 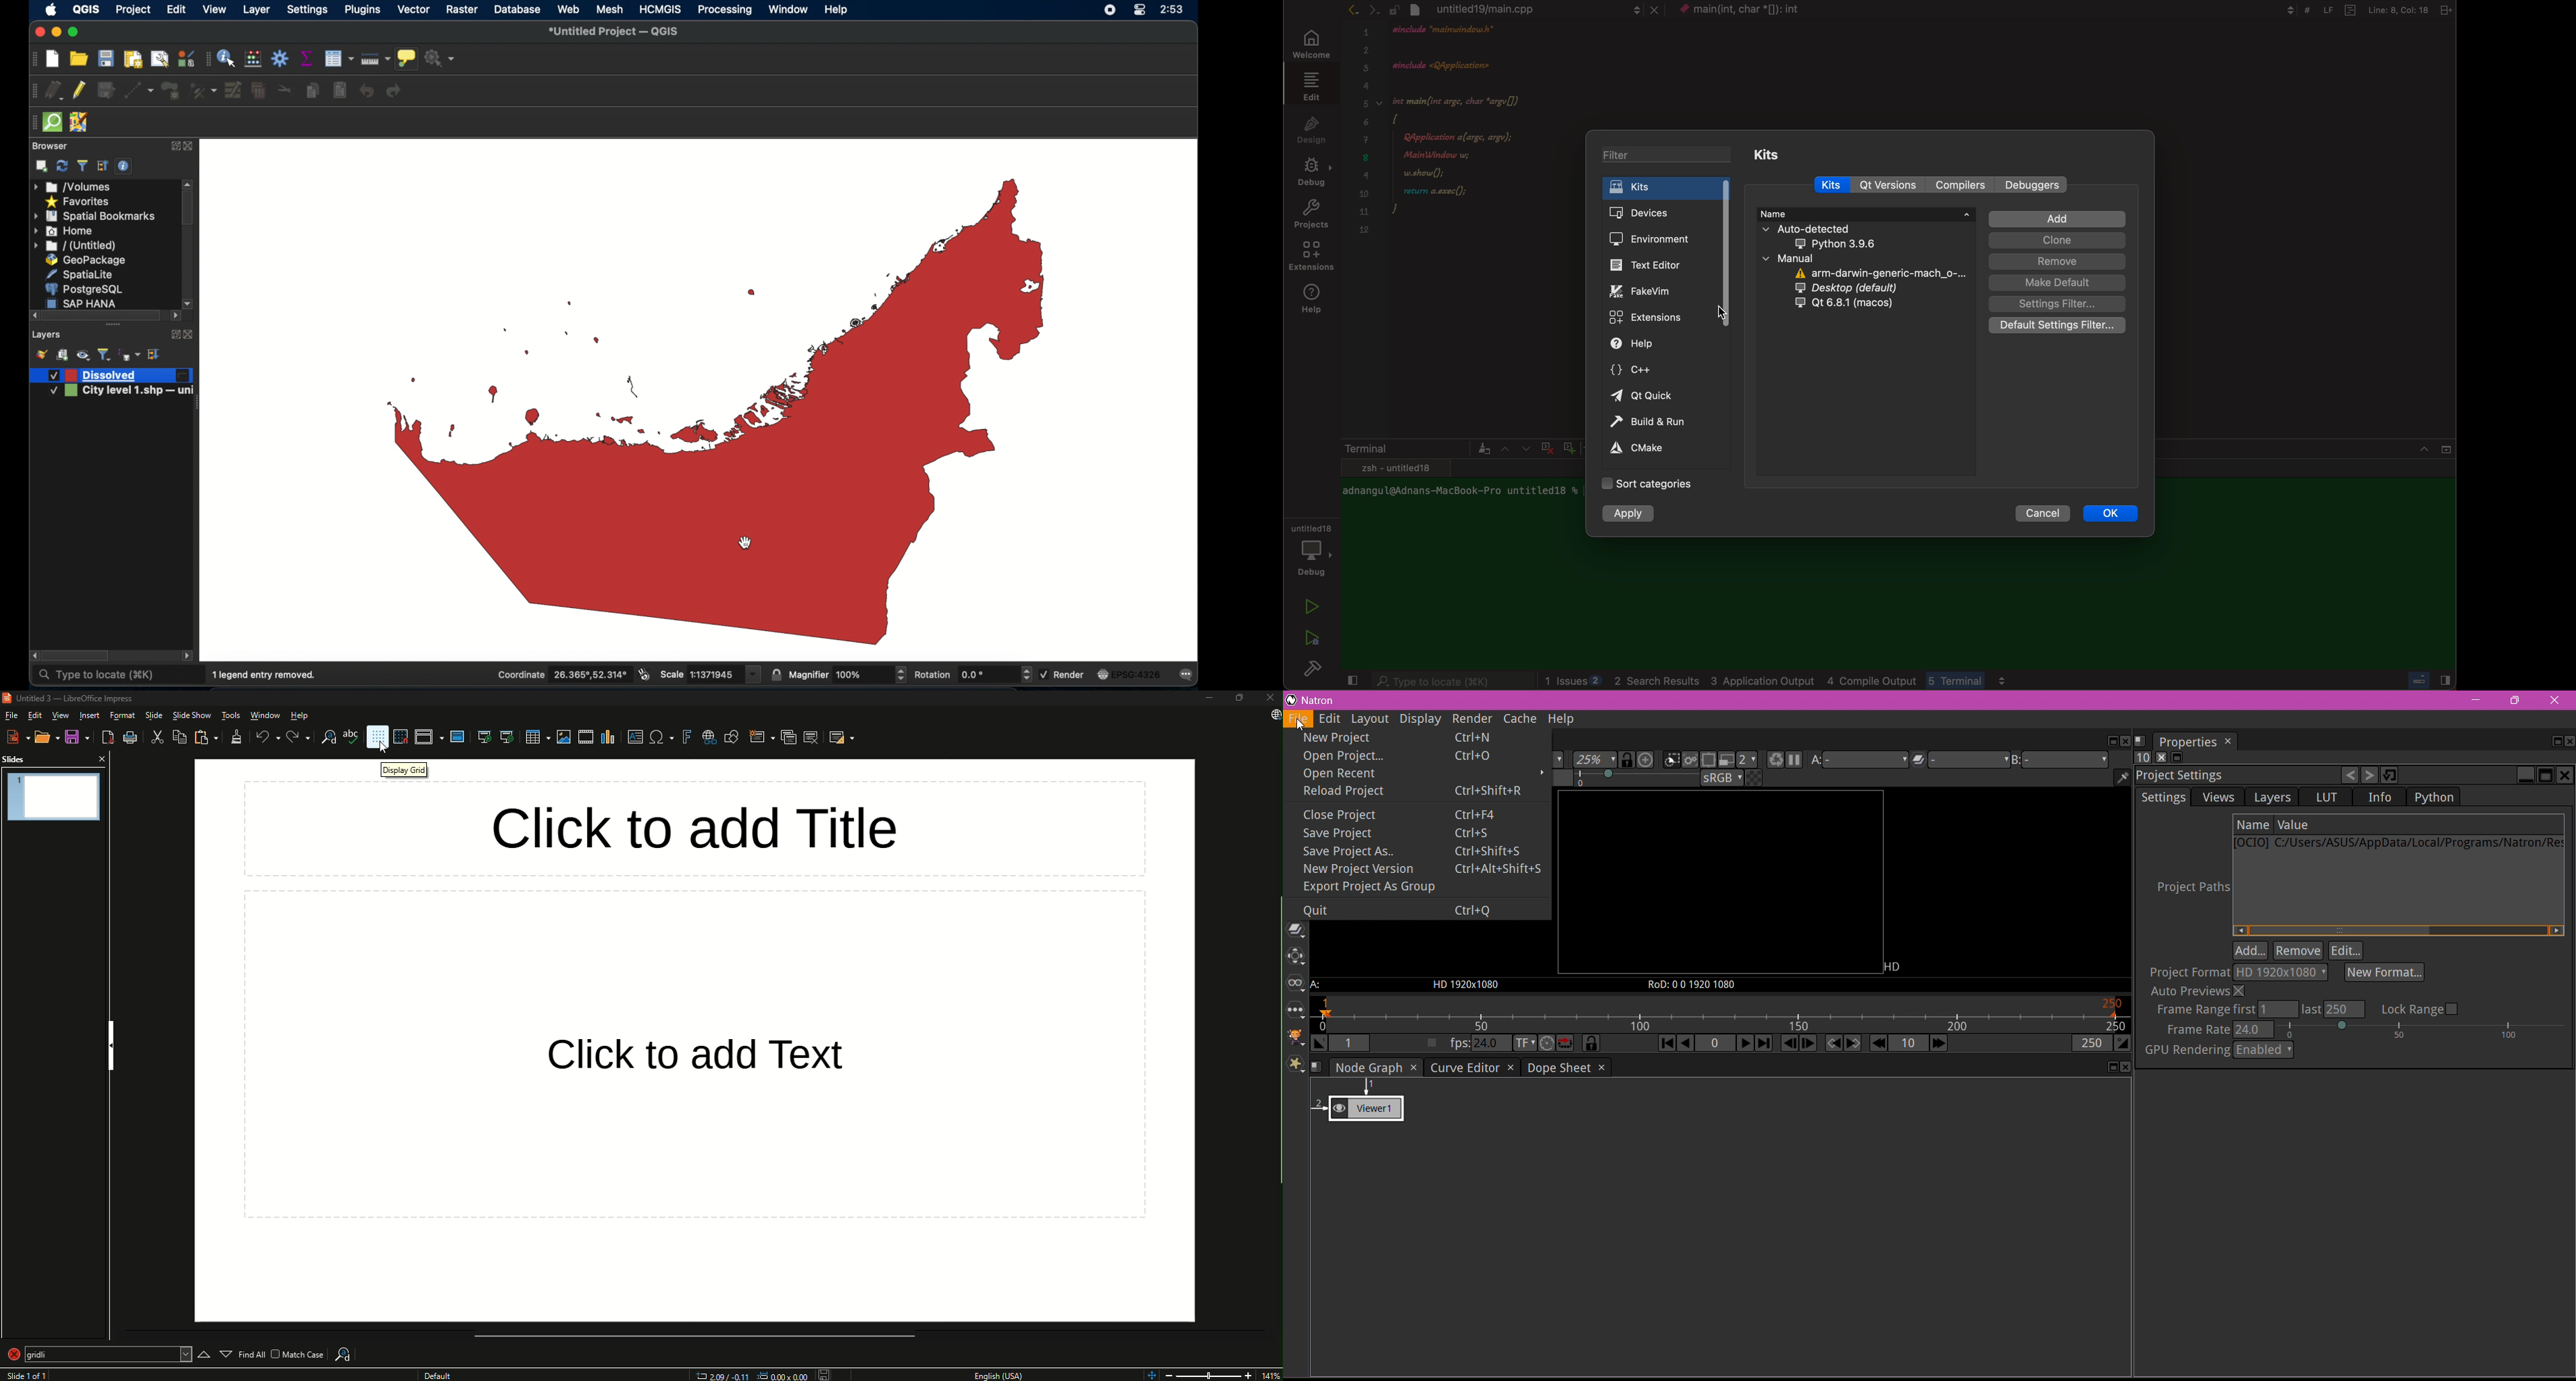 I want to click on Export directly as PDF, so click(x=109, y=736).